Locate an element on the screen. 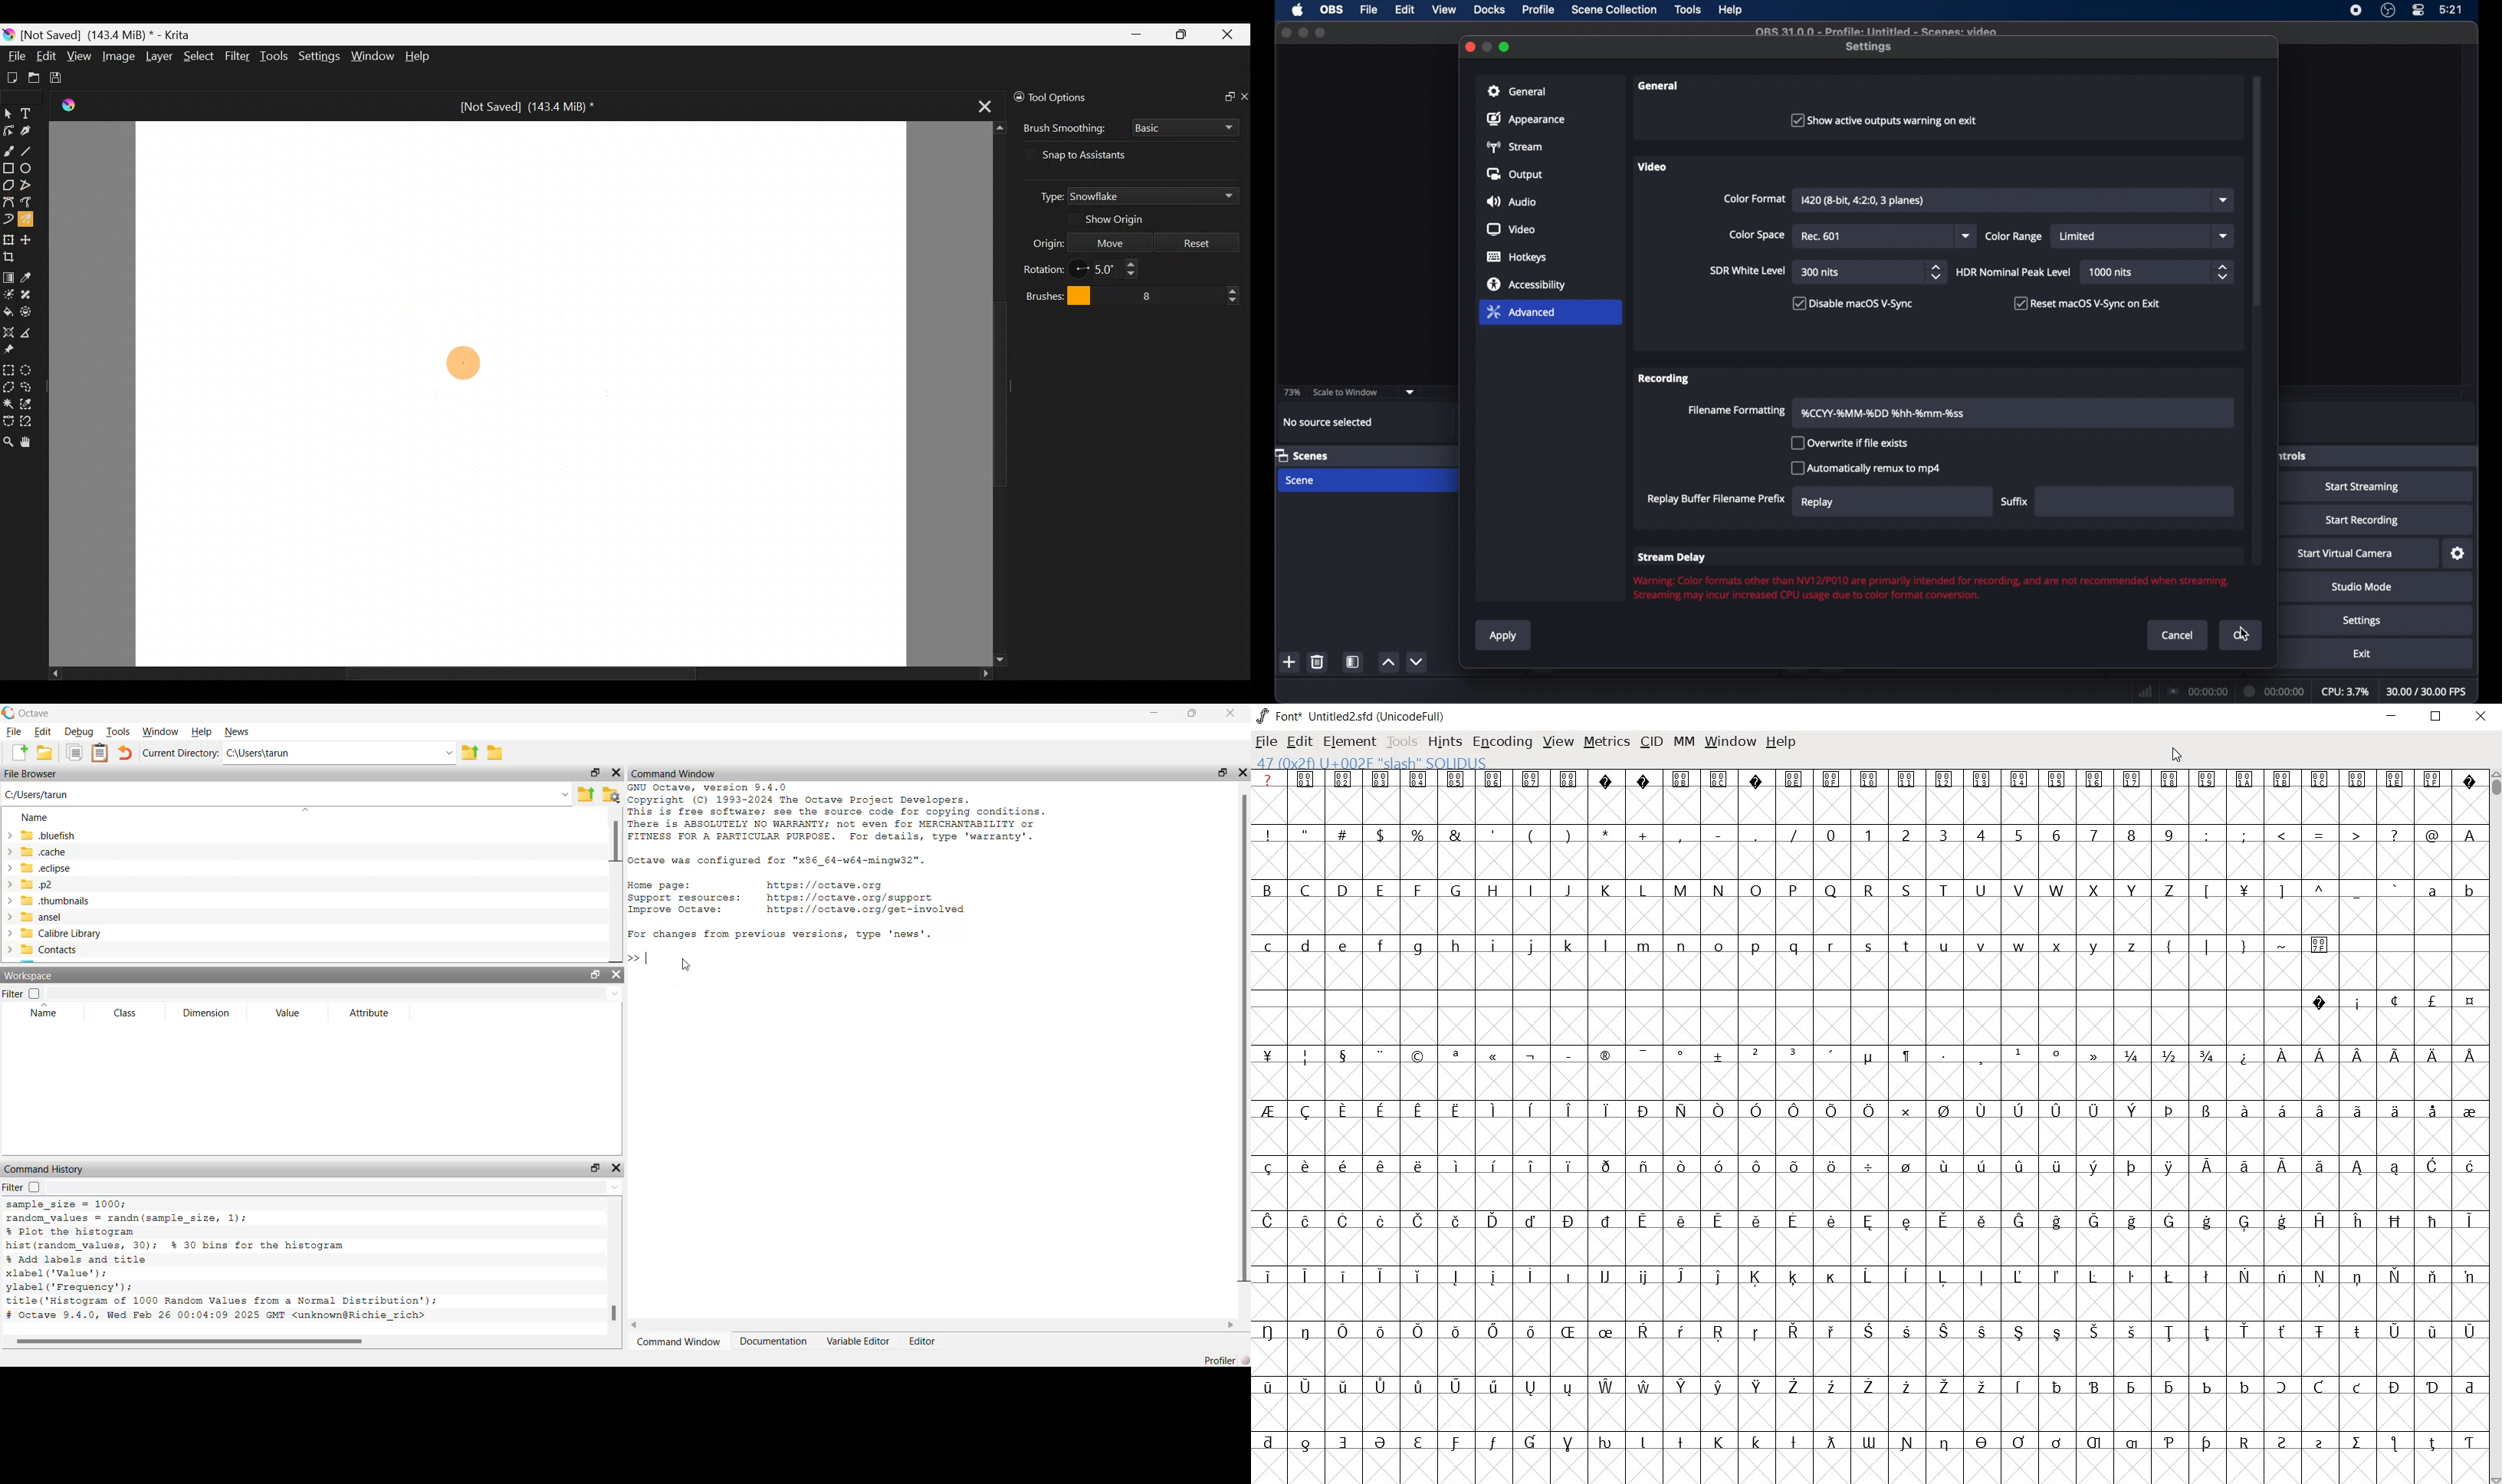 The image size is (2520, 1484). Colorize mask tool is located at coordinates (8, 294).